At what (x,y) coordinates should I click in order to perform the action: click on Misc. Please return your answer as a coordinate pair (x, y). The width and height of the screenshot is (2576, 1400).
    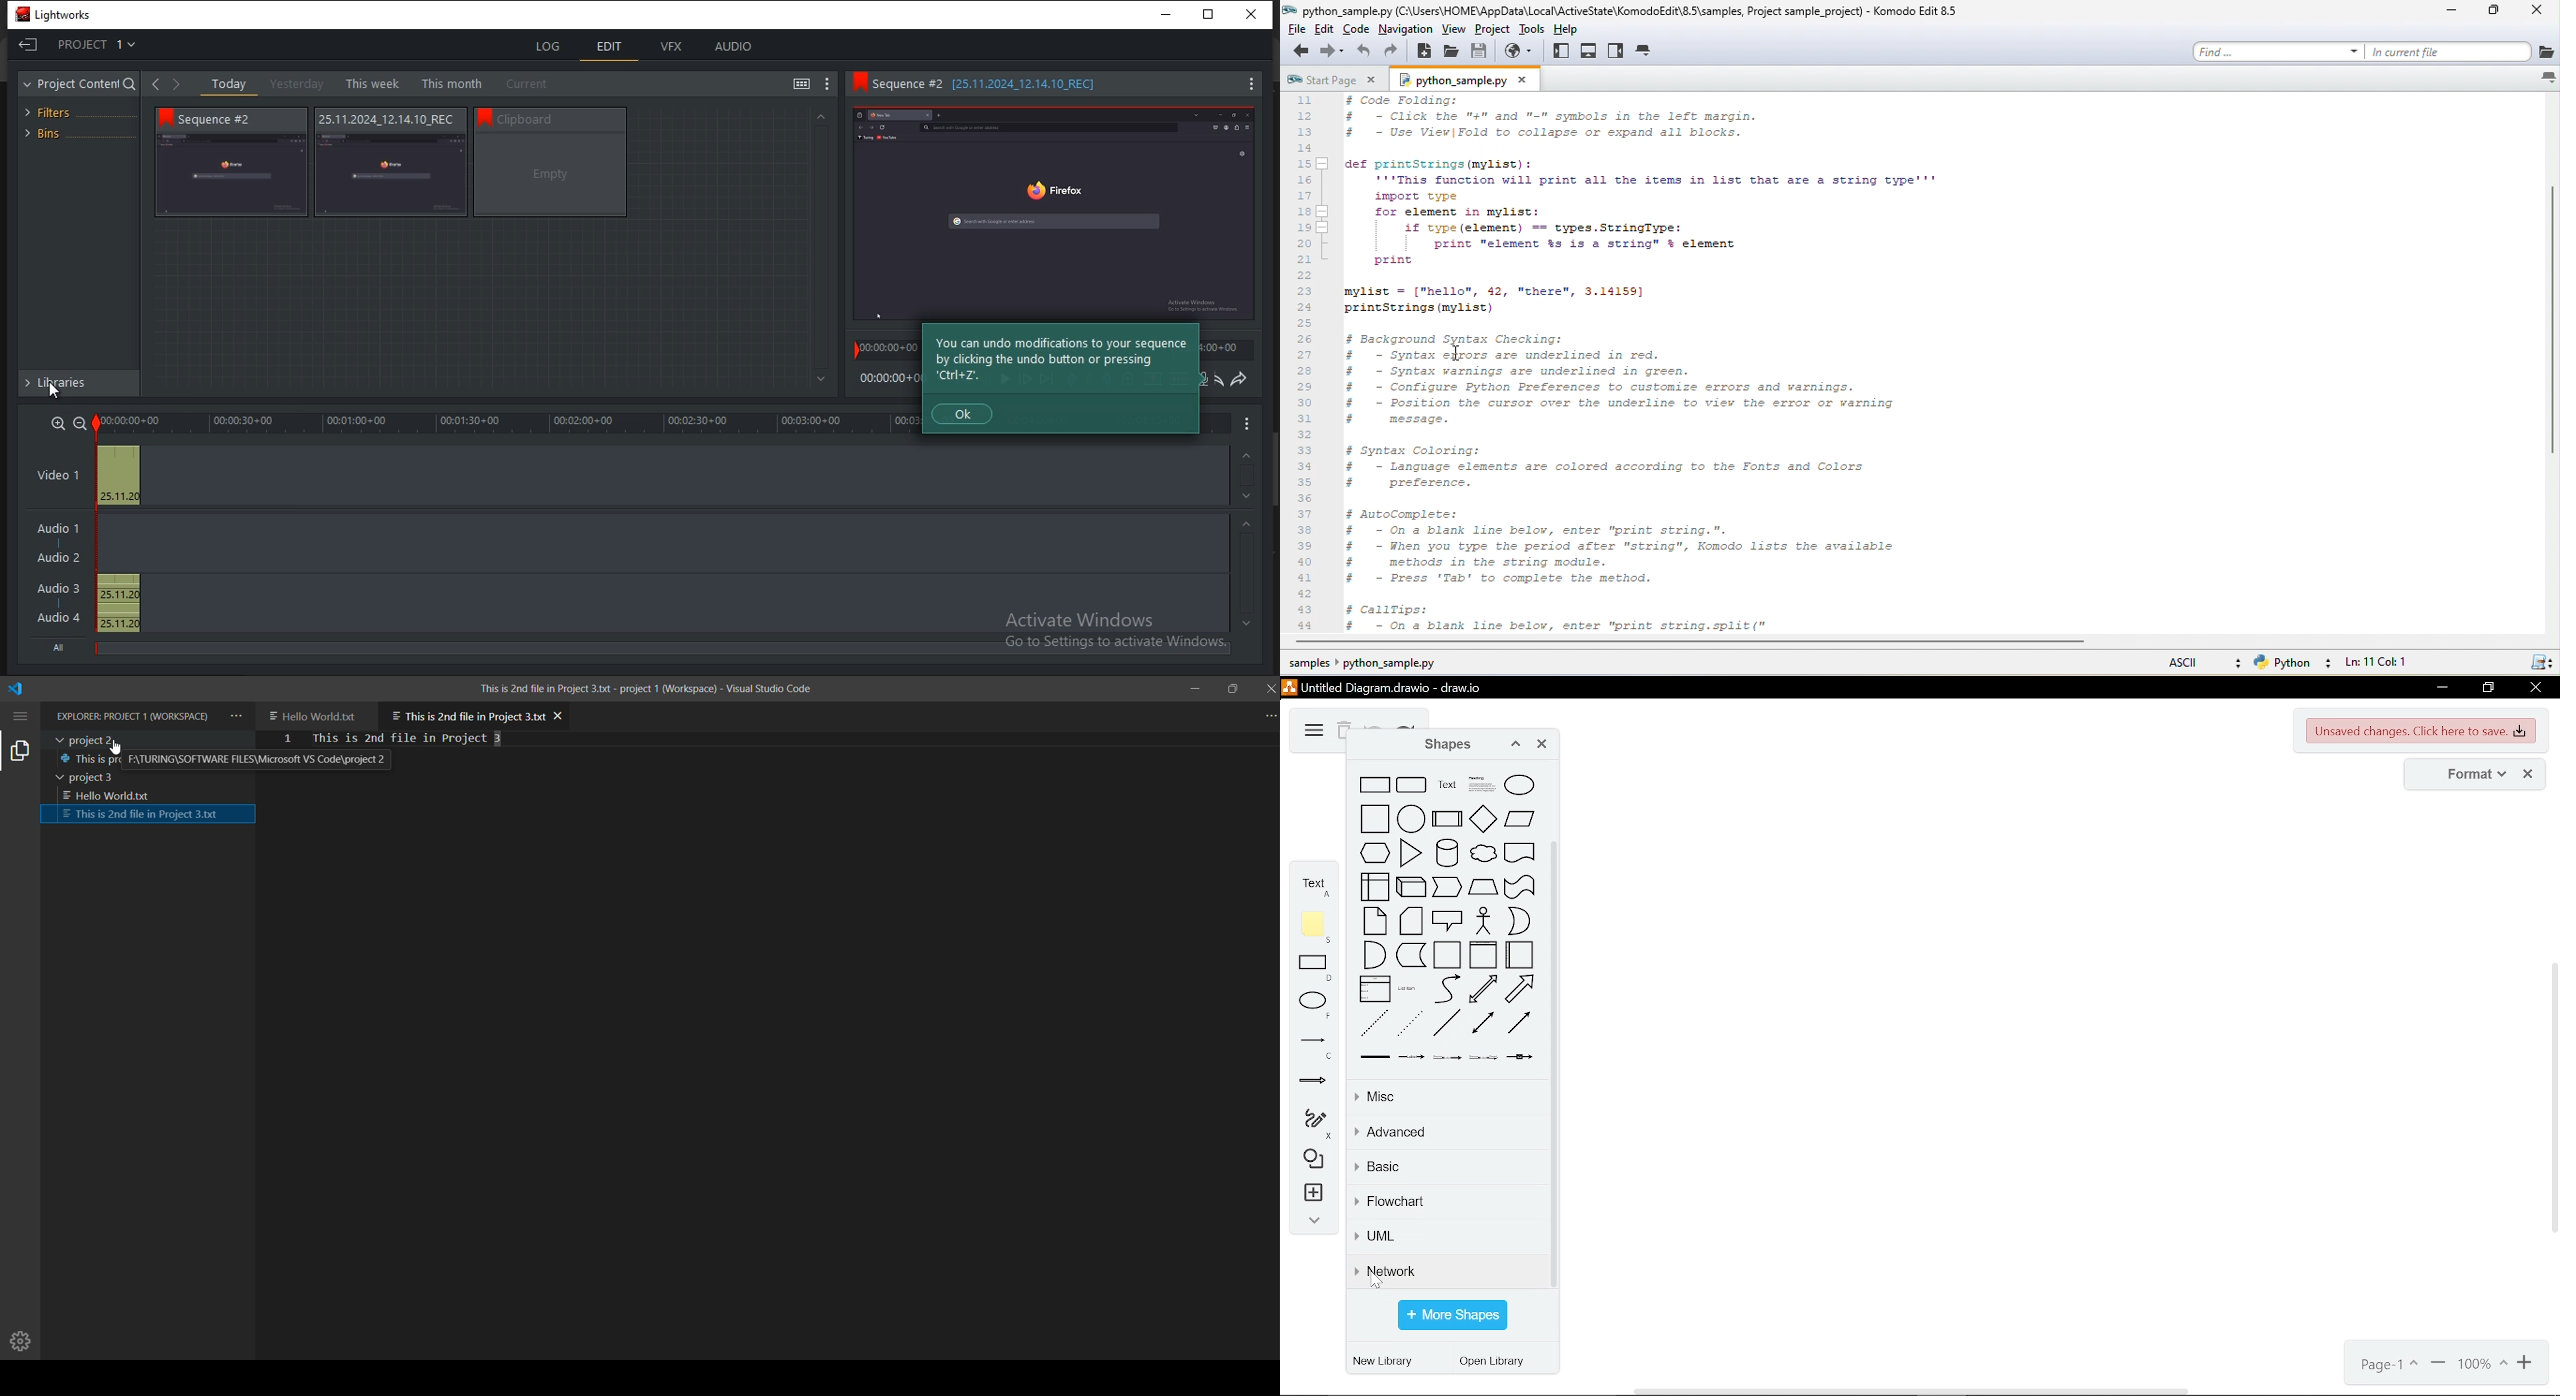
    Looking at the image, I should click on (1445, 1098).